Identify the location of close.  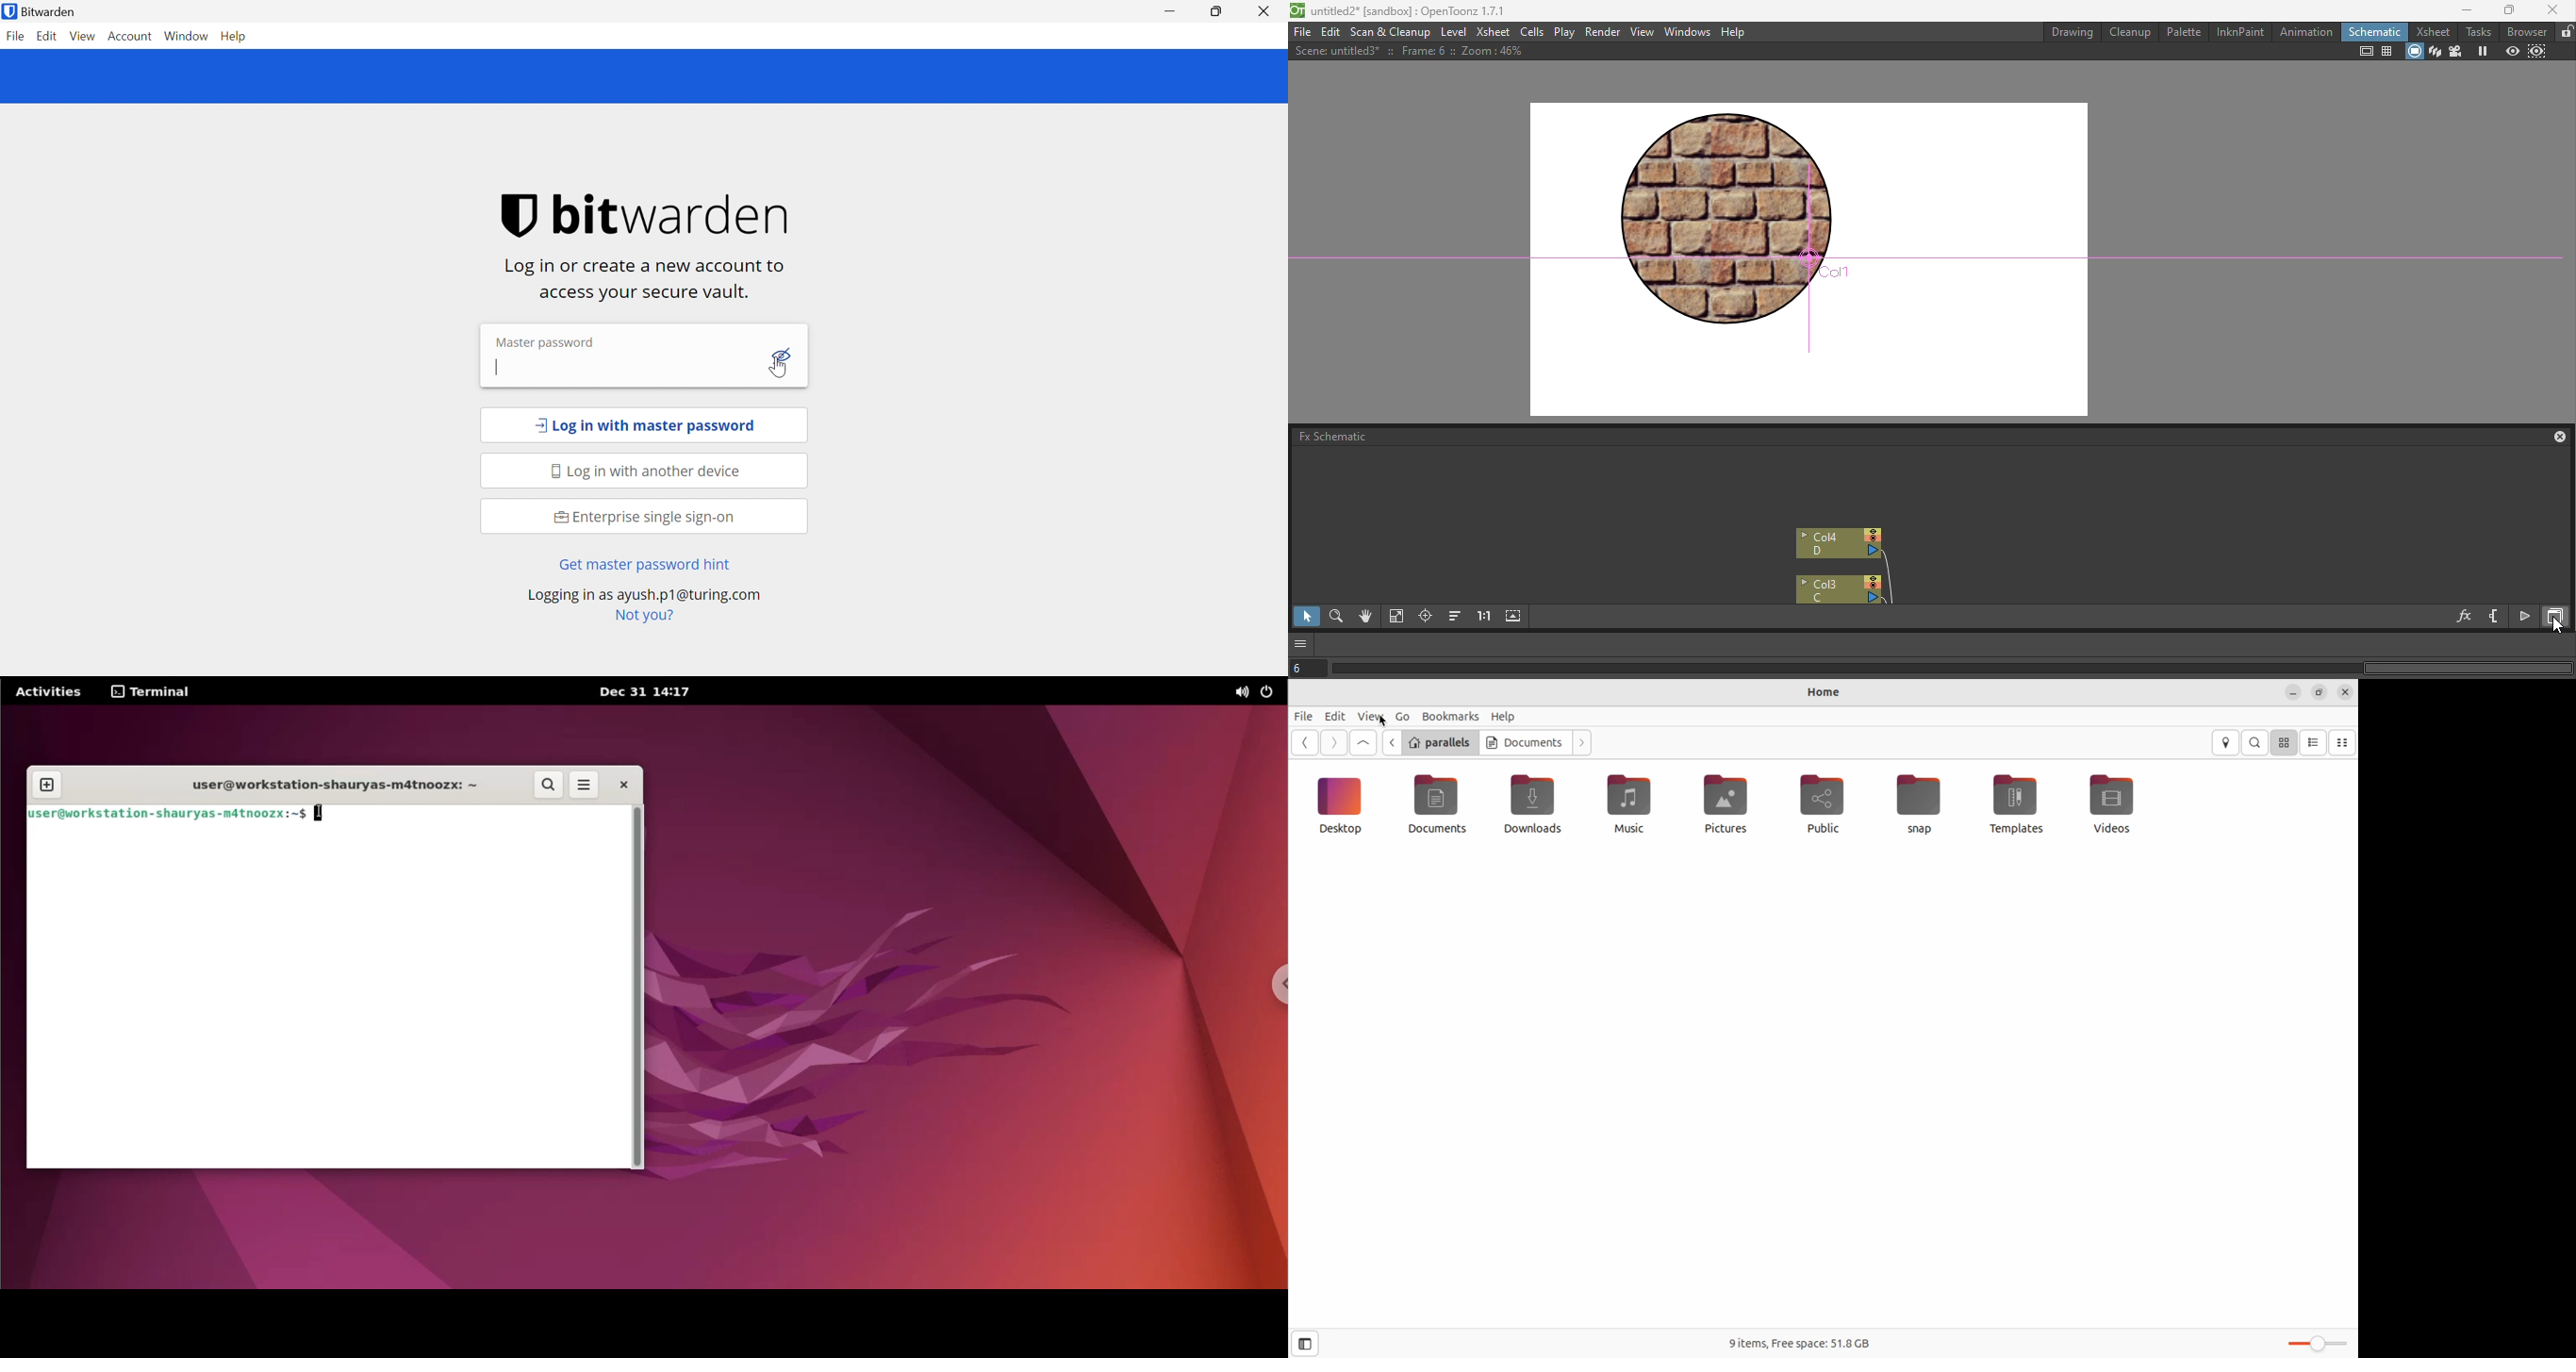
(2346, 692).